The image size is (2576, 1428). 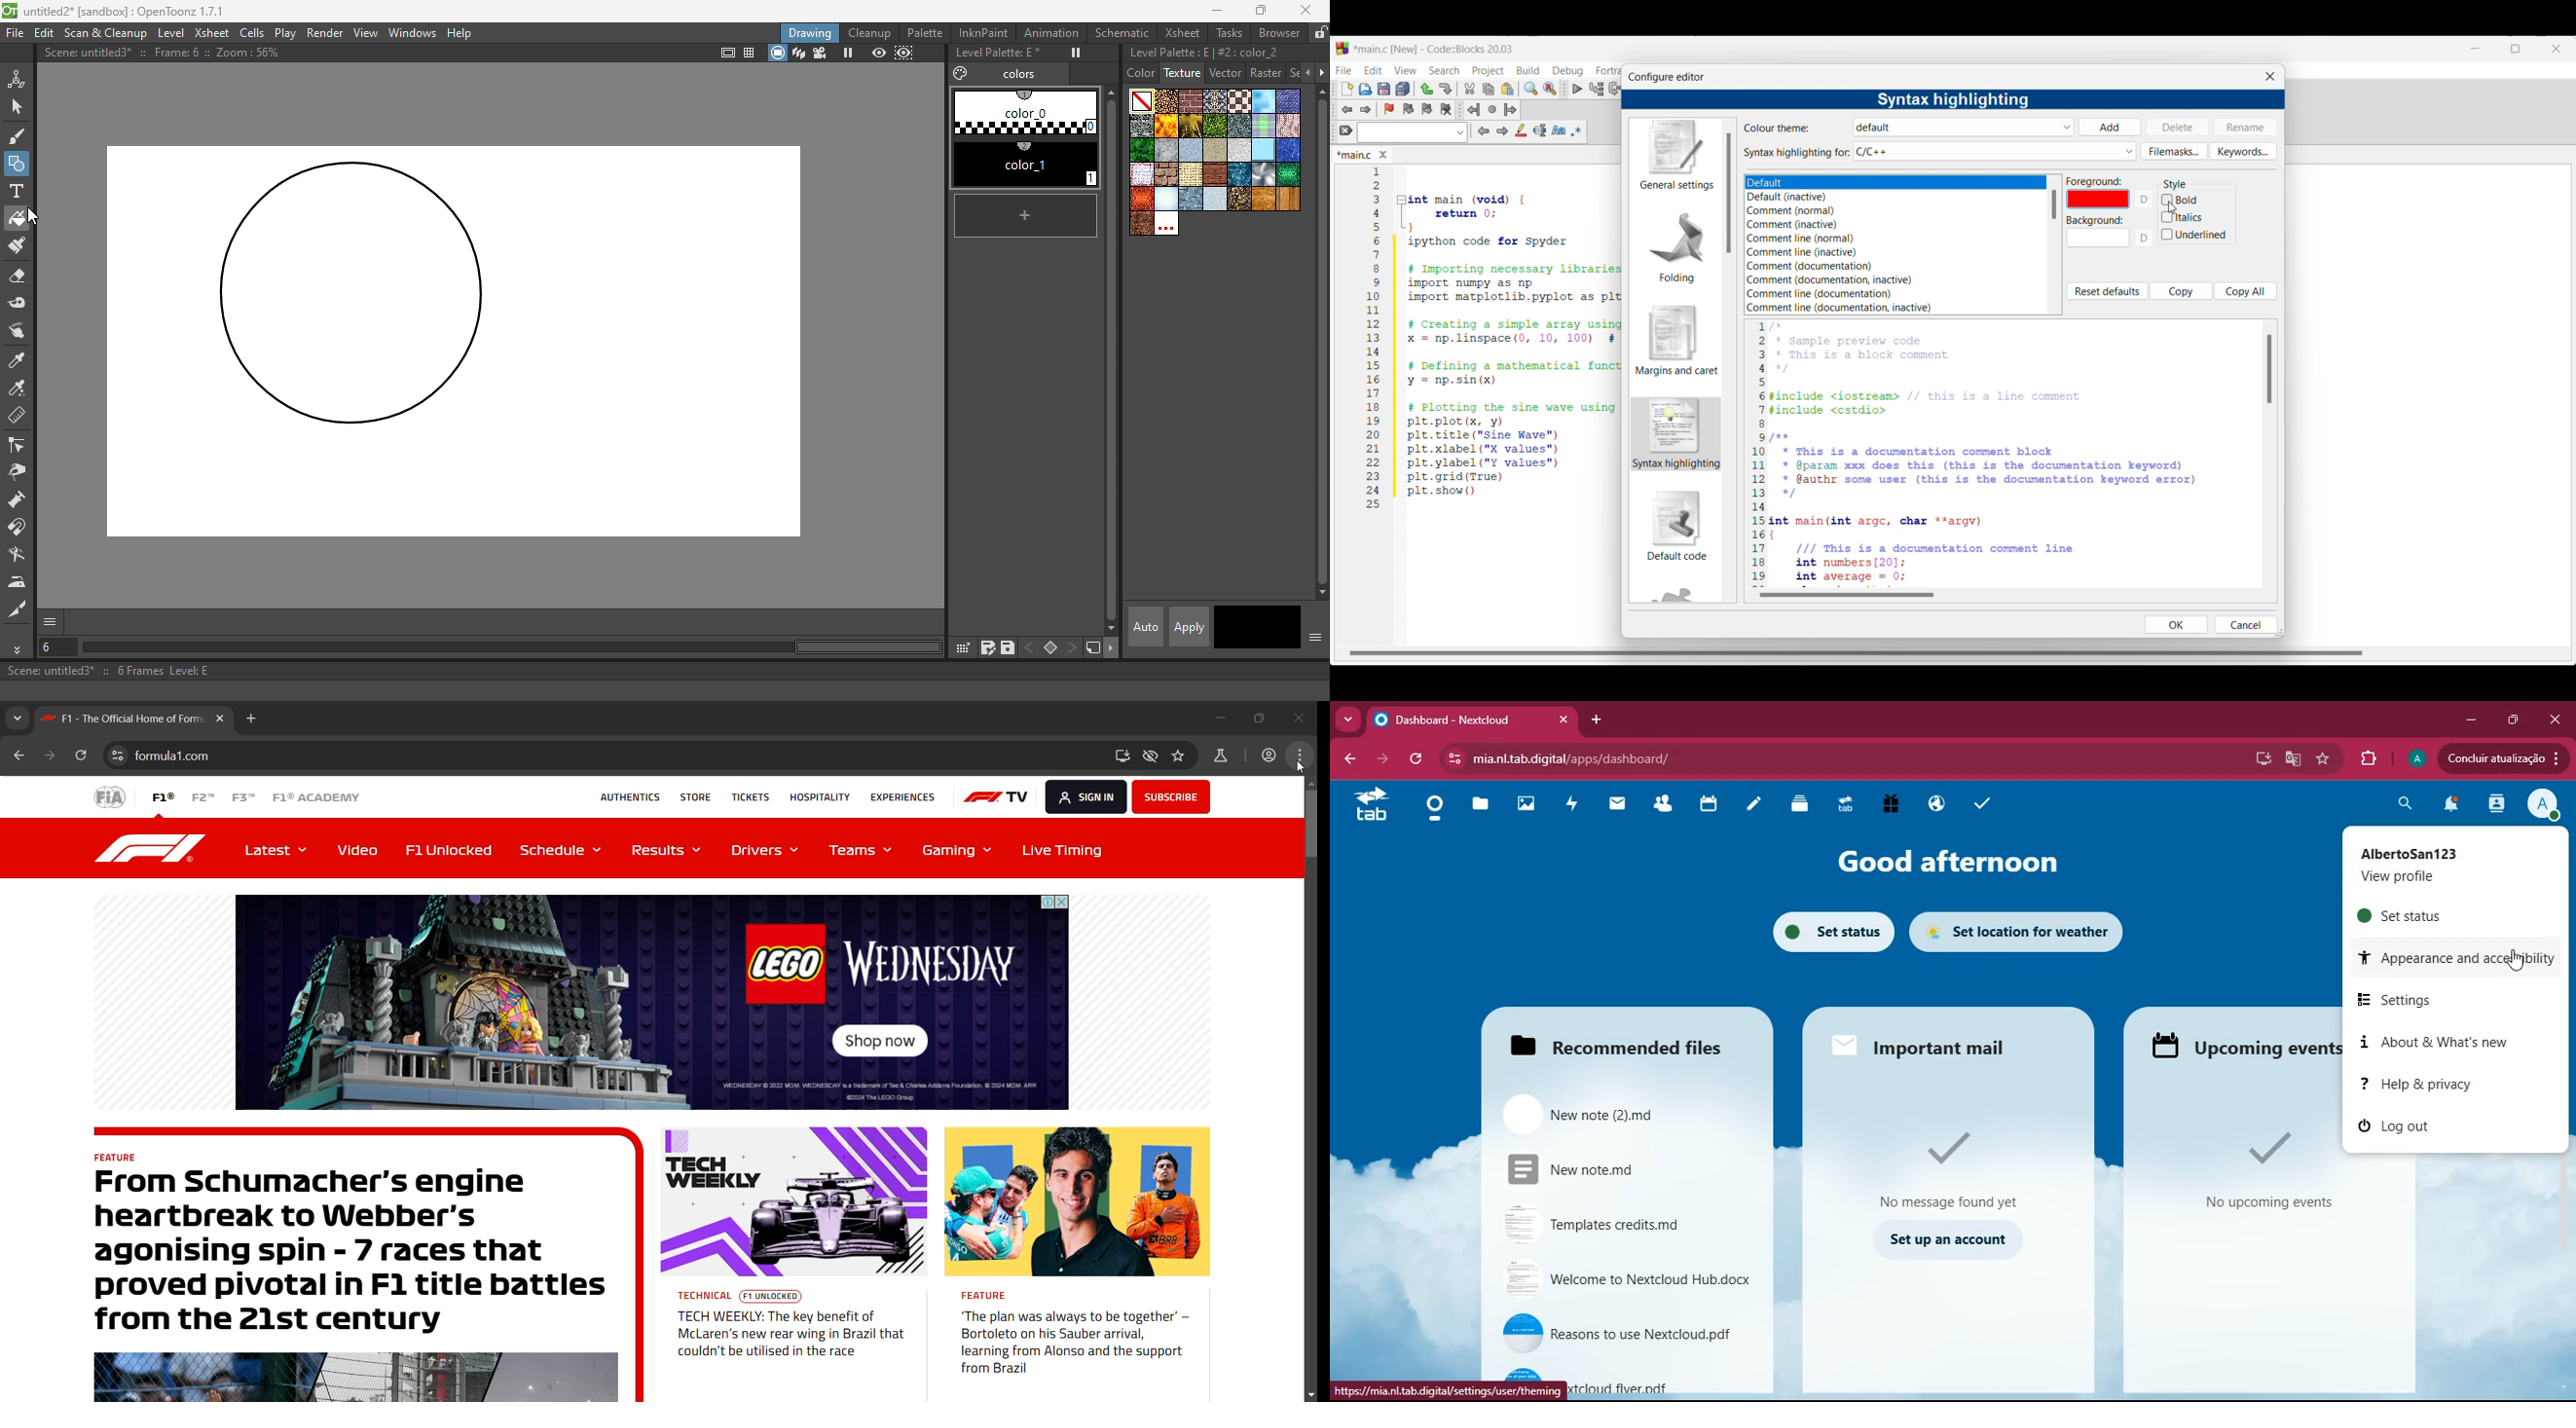 What do you see at coordinates (1239, 149) in the screenshot?
I see `papercrump.bmp` at bounding box center [1239, 149].